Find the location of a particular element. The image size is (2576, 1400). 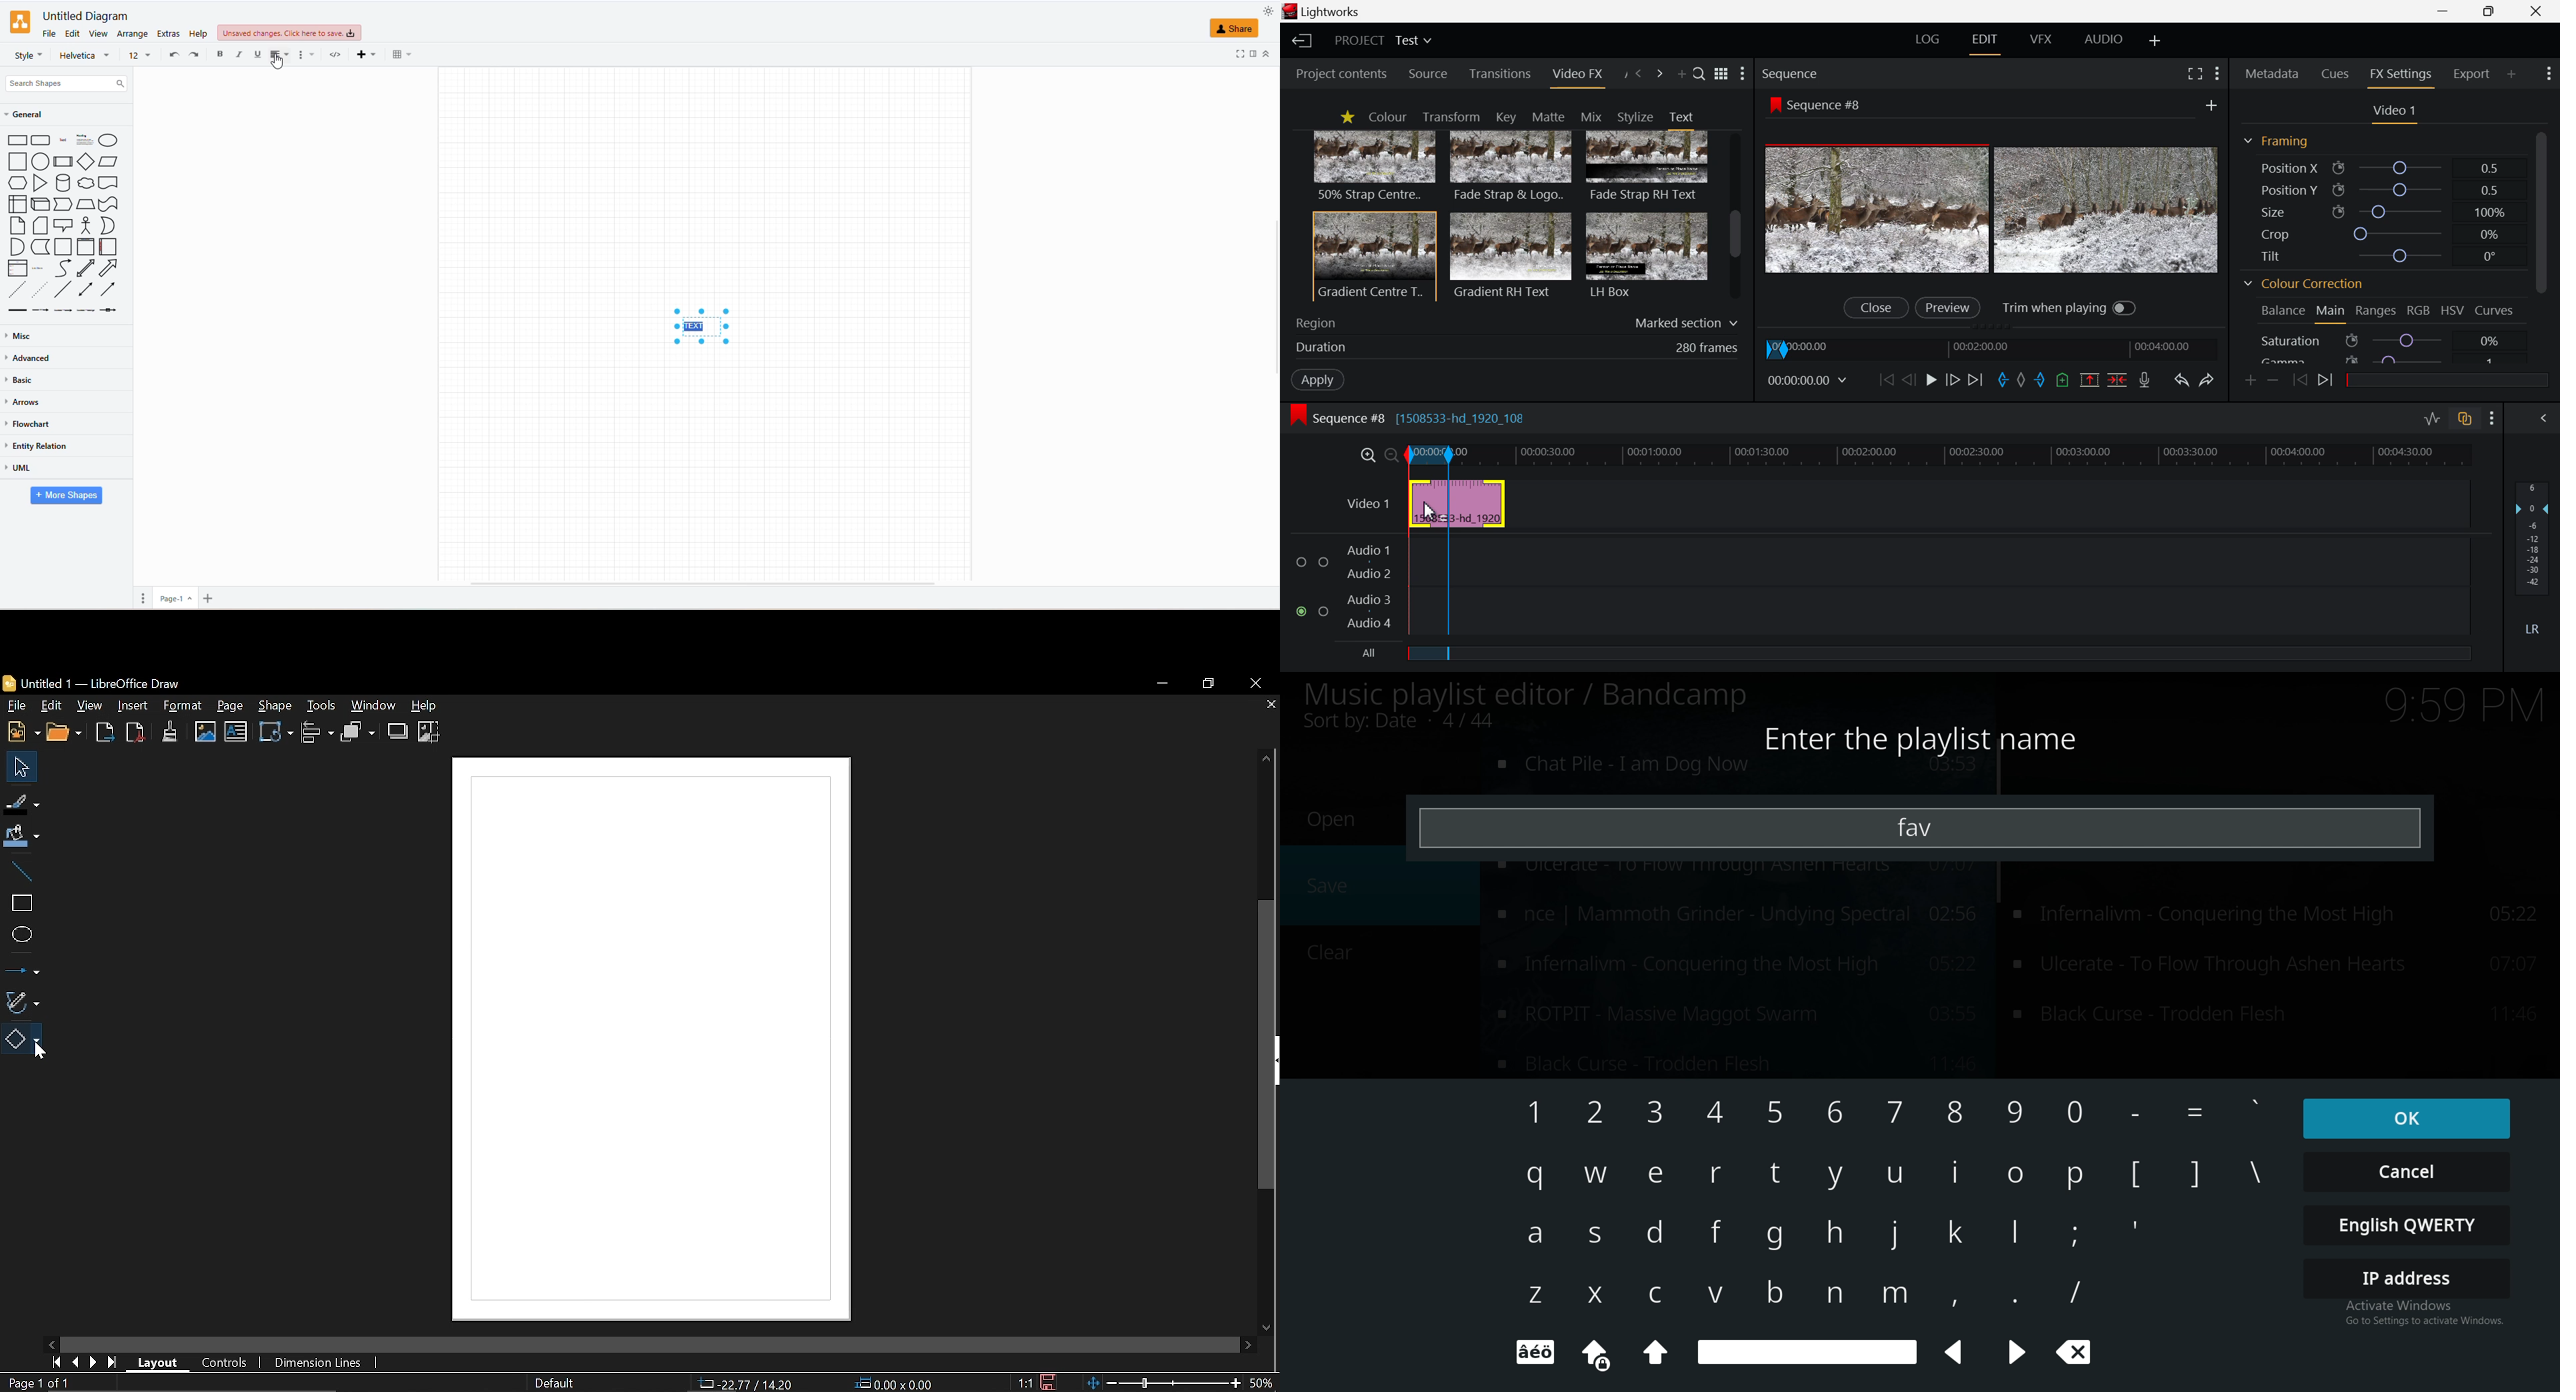

Add is located at coordinates (2207, 104).